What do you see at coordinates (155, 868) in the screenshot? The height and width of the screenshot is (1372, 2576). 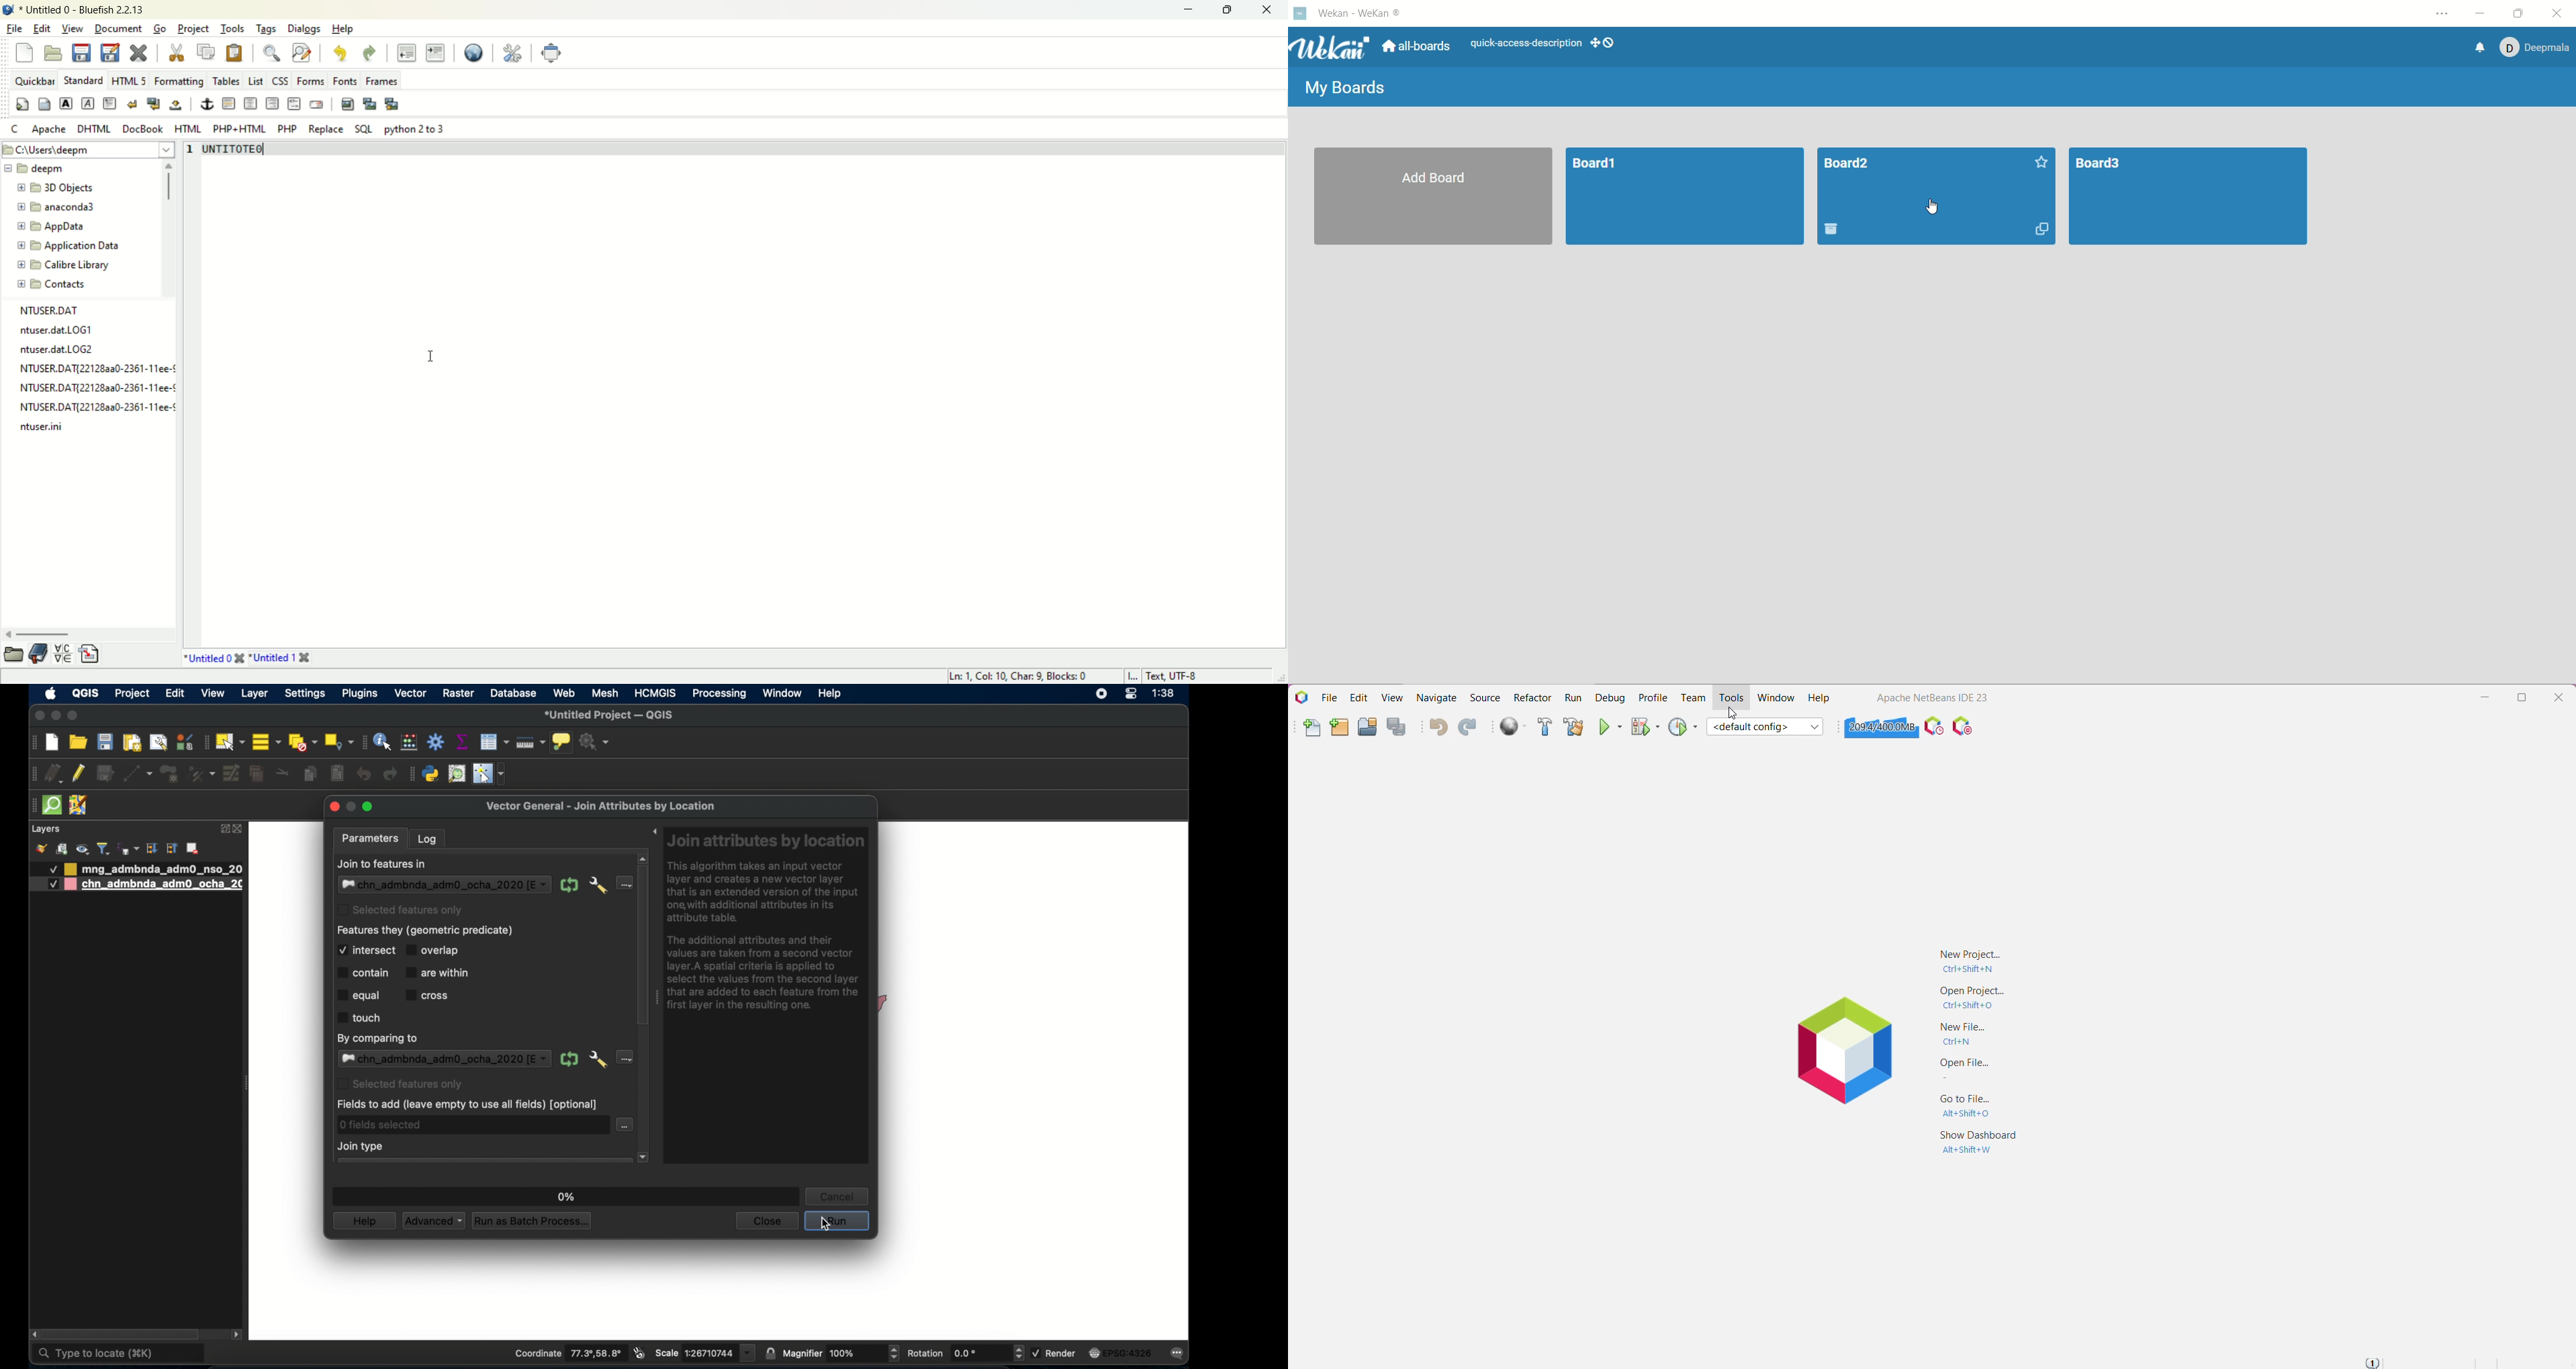 I see `layer 1` at bounding box center [155, 868].